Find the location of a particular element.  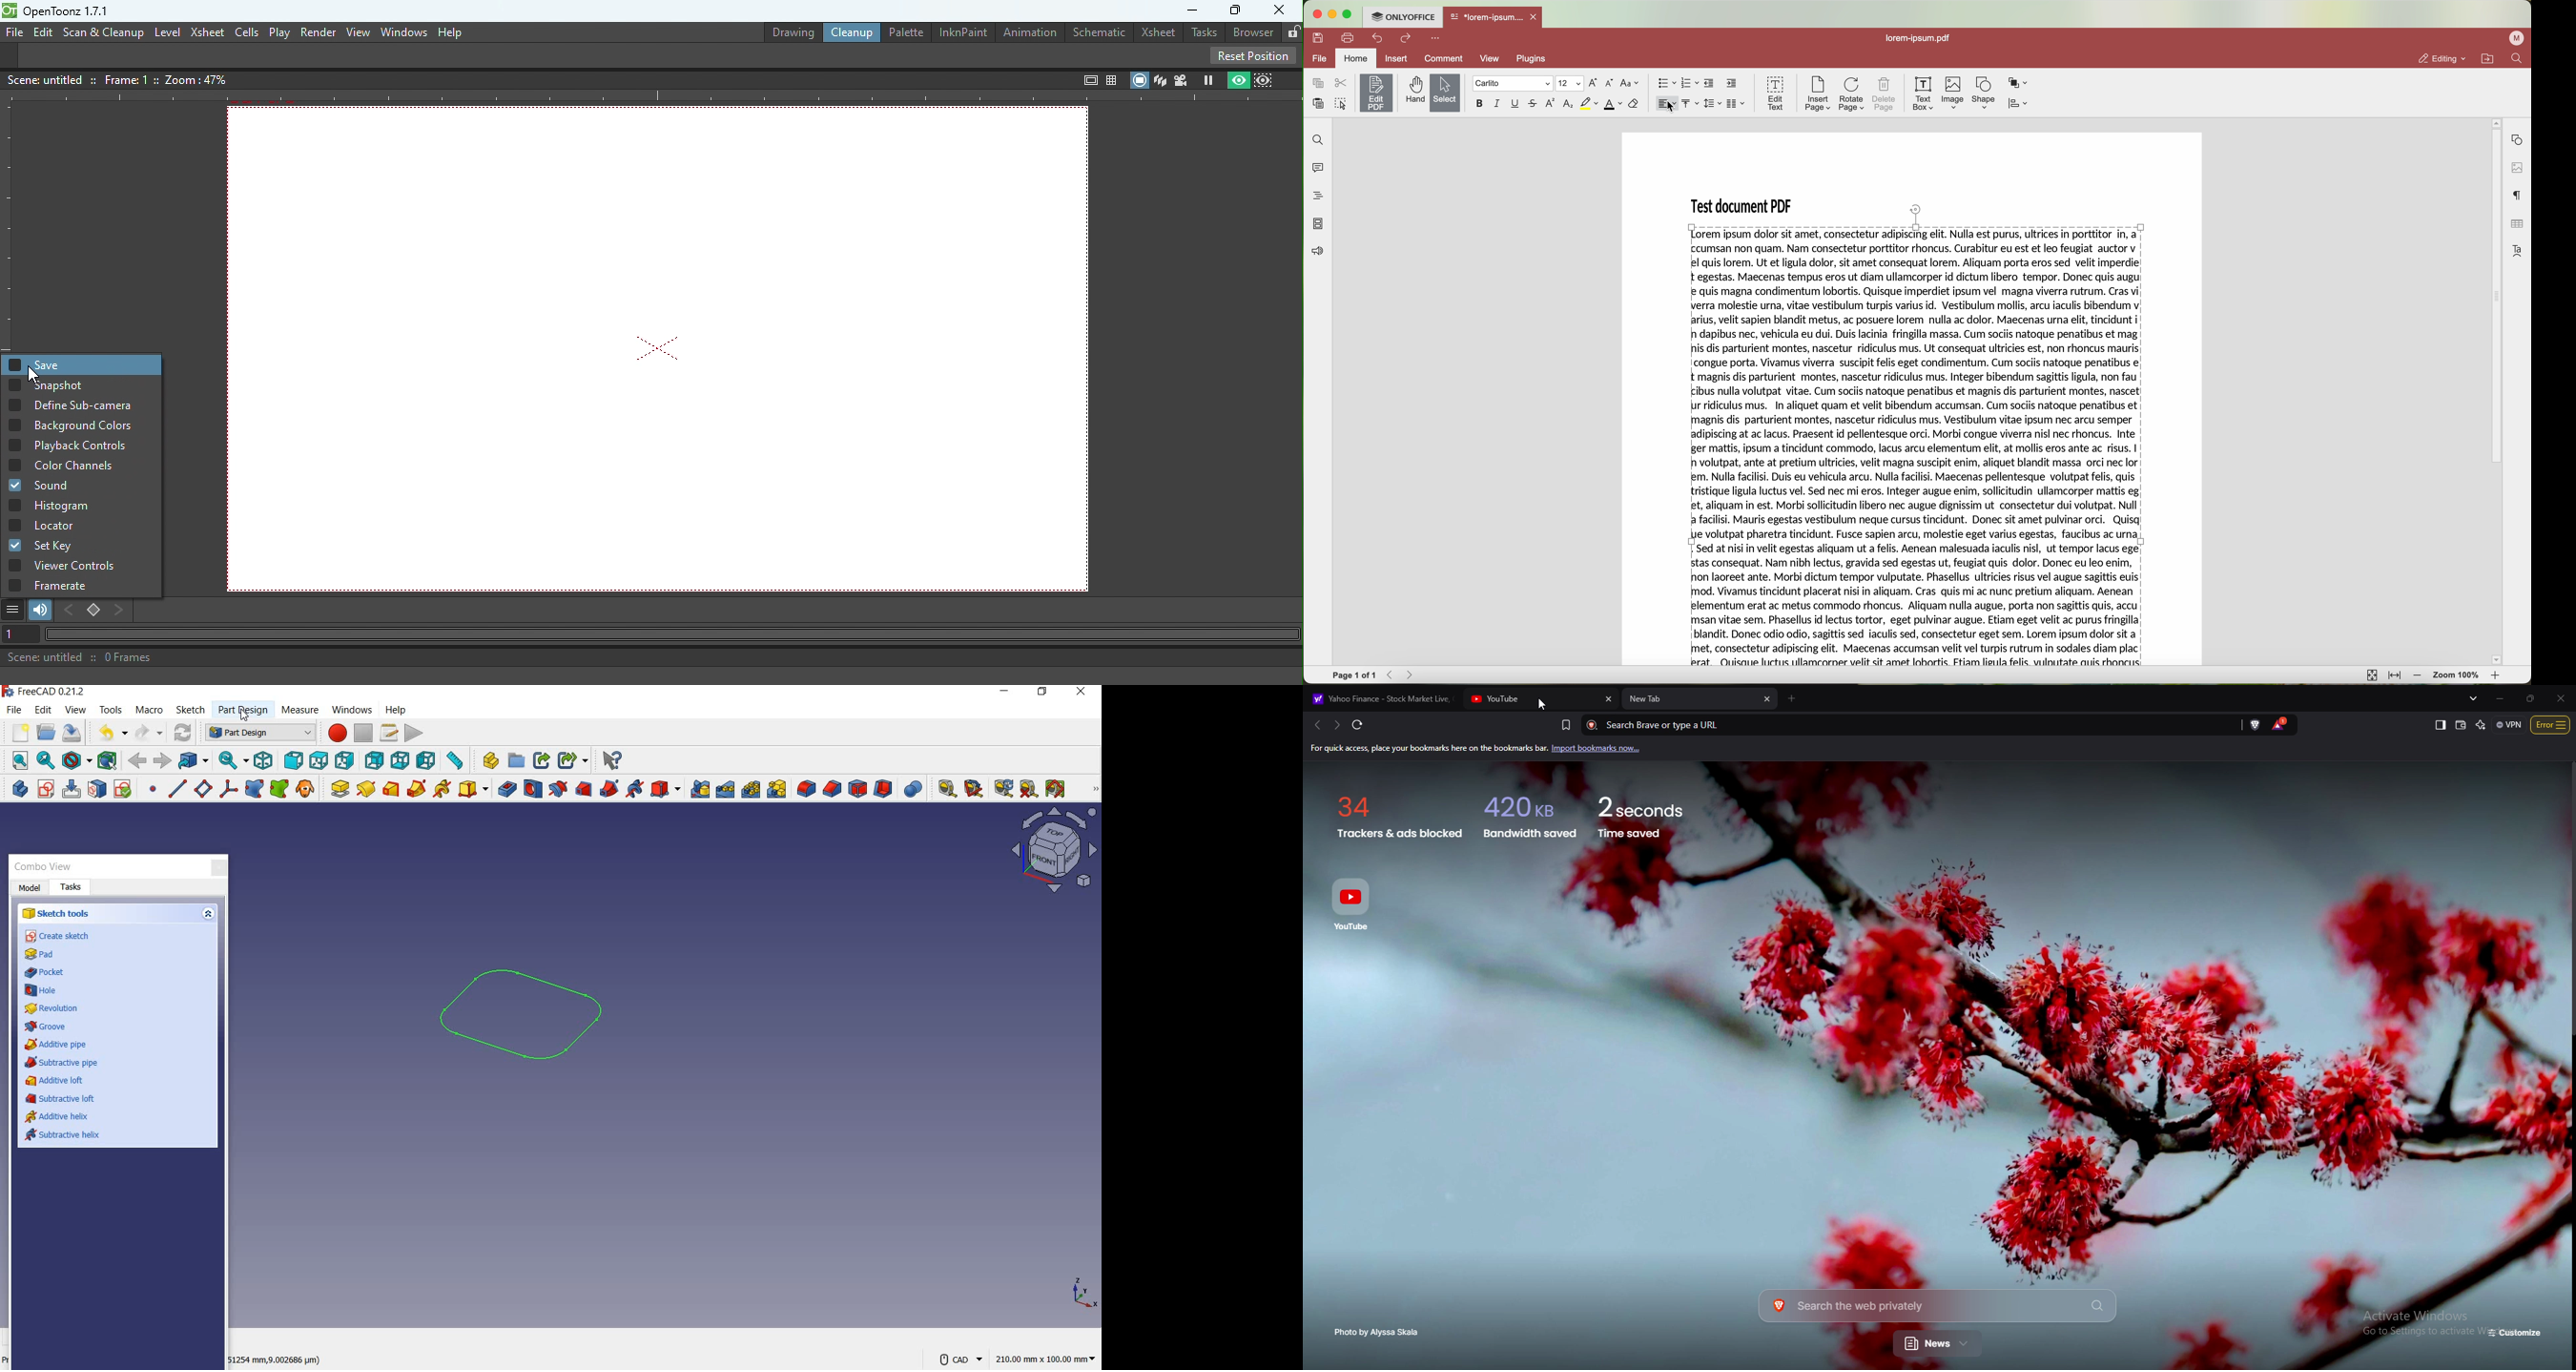

Combo View is located at coordinates (117, 866).